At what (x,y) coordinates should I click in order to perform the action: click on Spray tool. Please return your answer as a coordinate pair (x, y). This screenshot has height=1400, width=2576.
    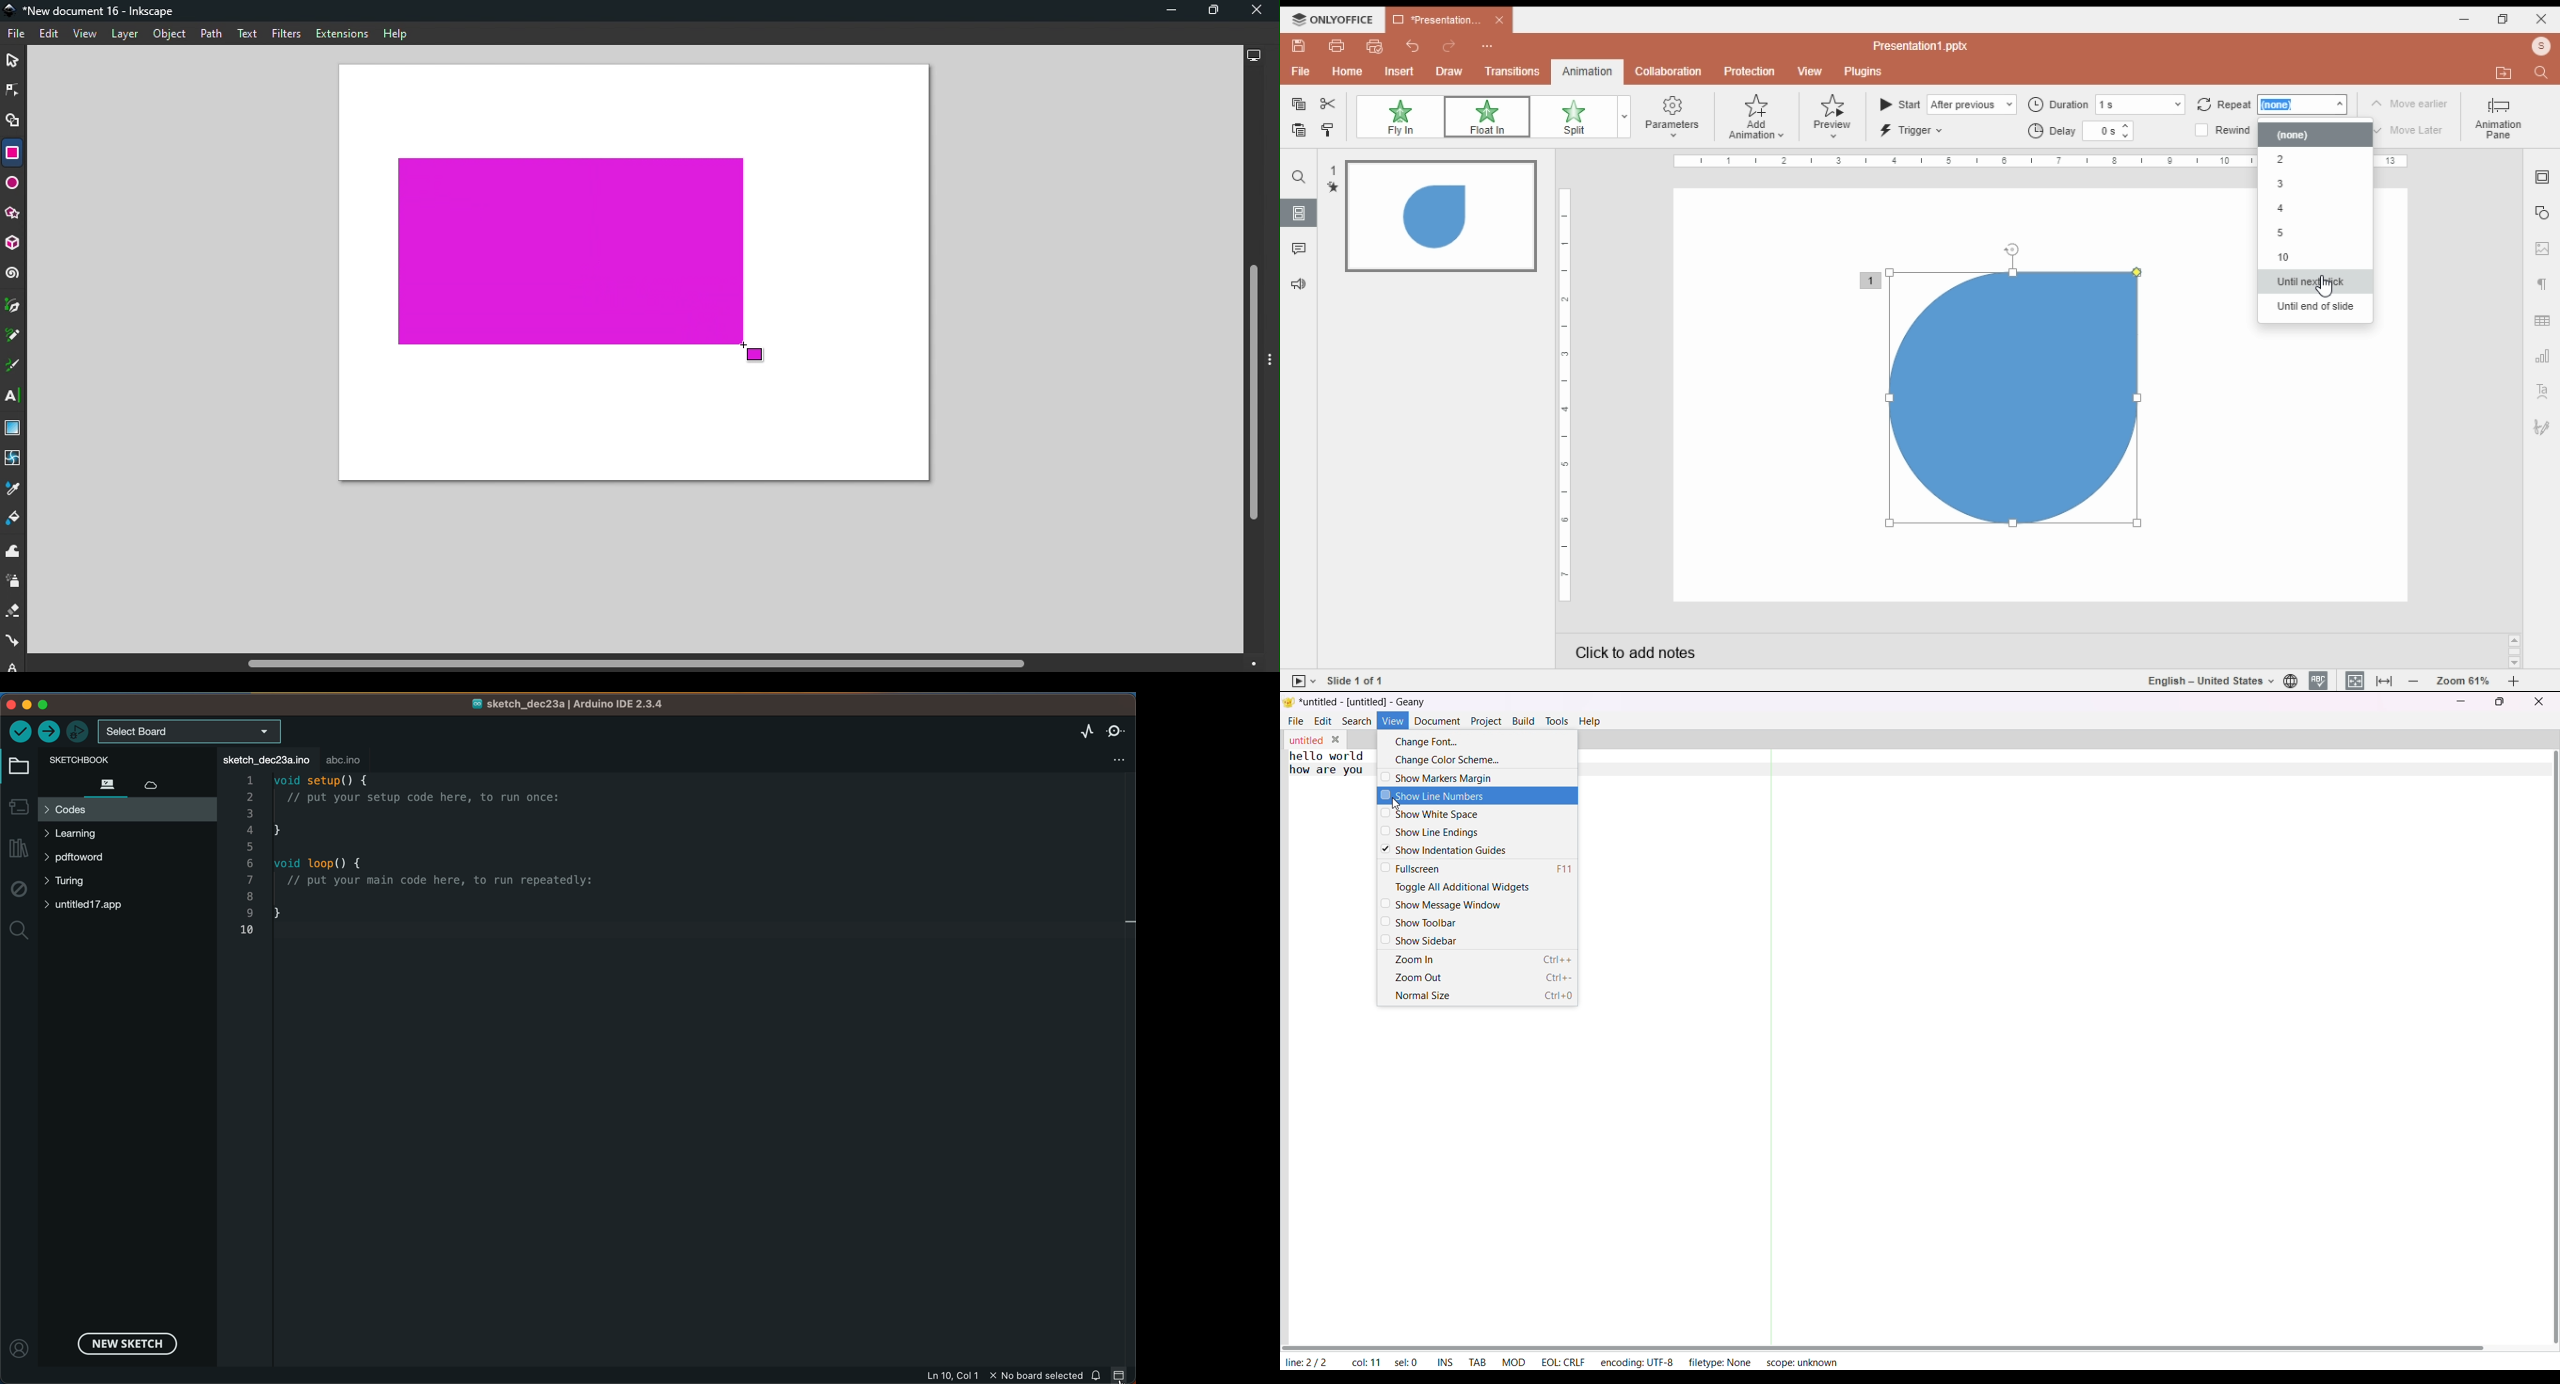
    Looking at the image, I should click on (16, 583).